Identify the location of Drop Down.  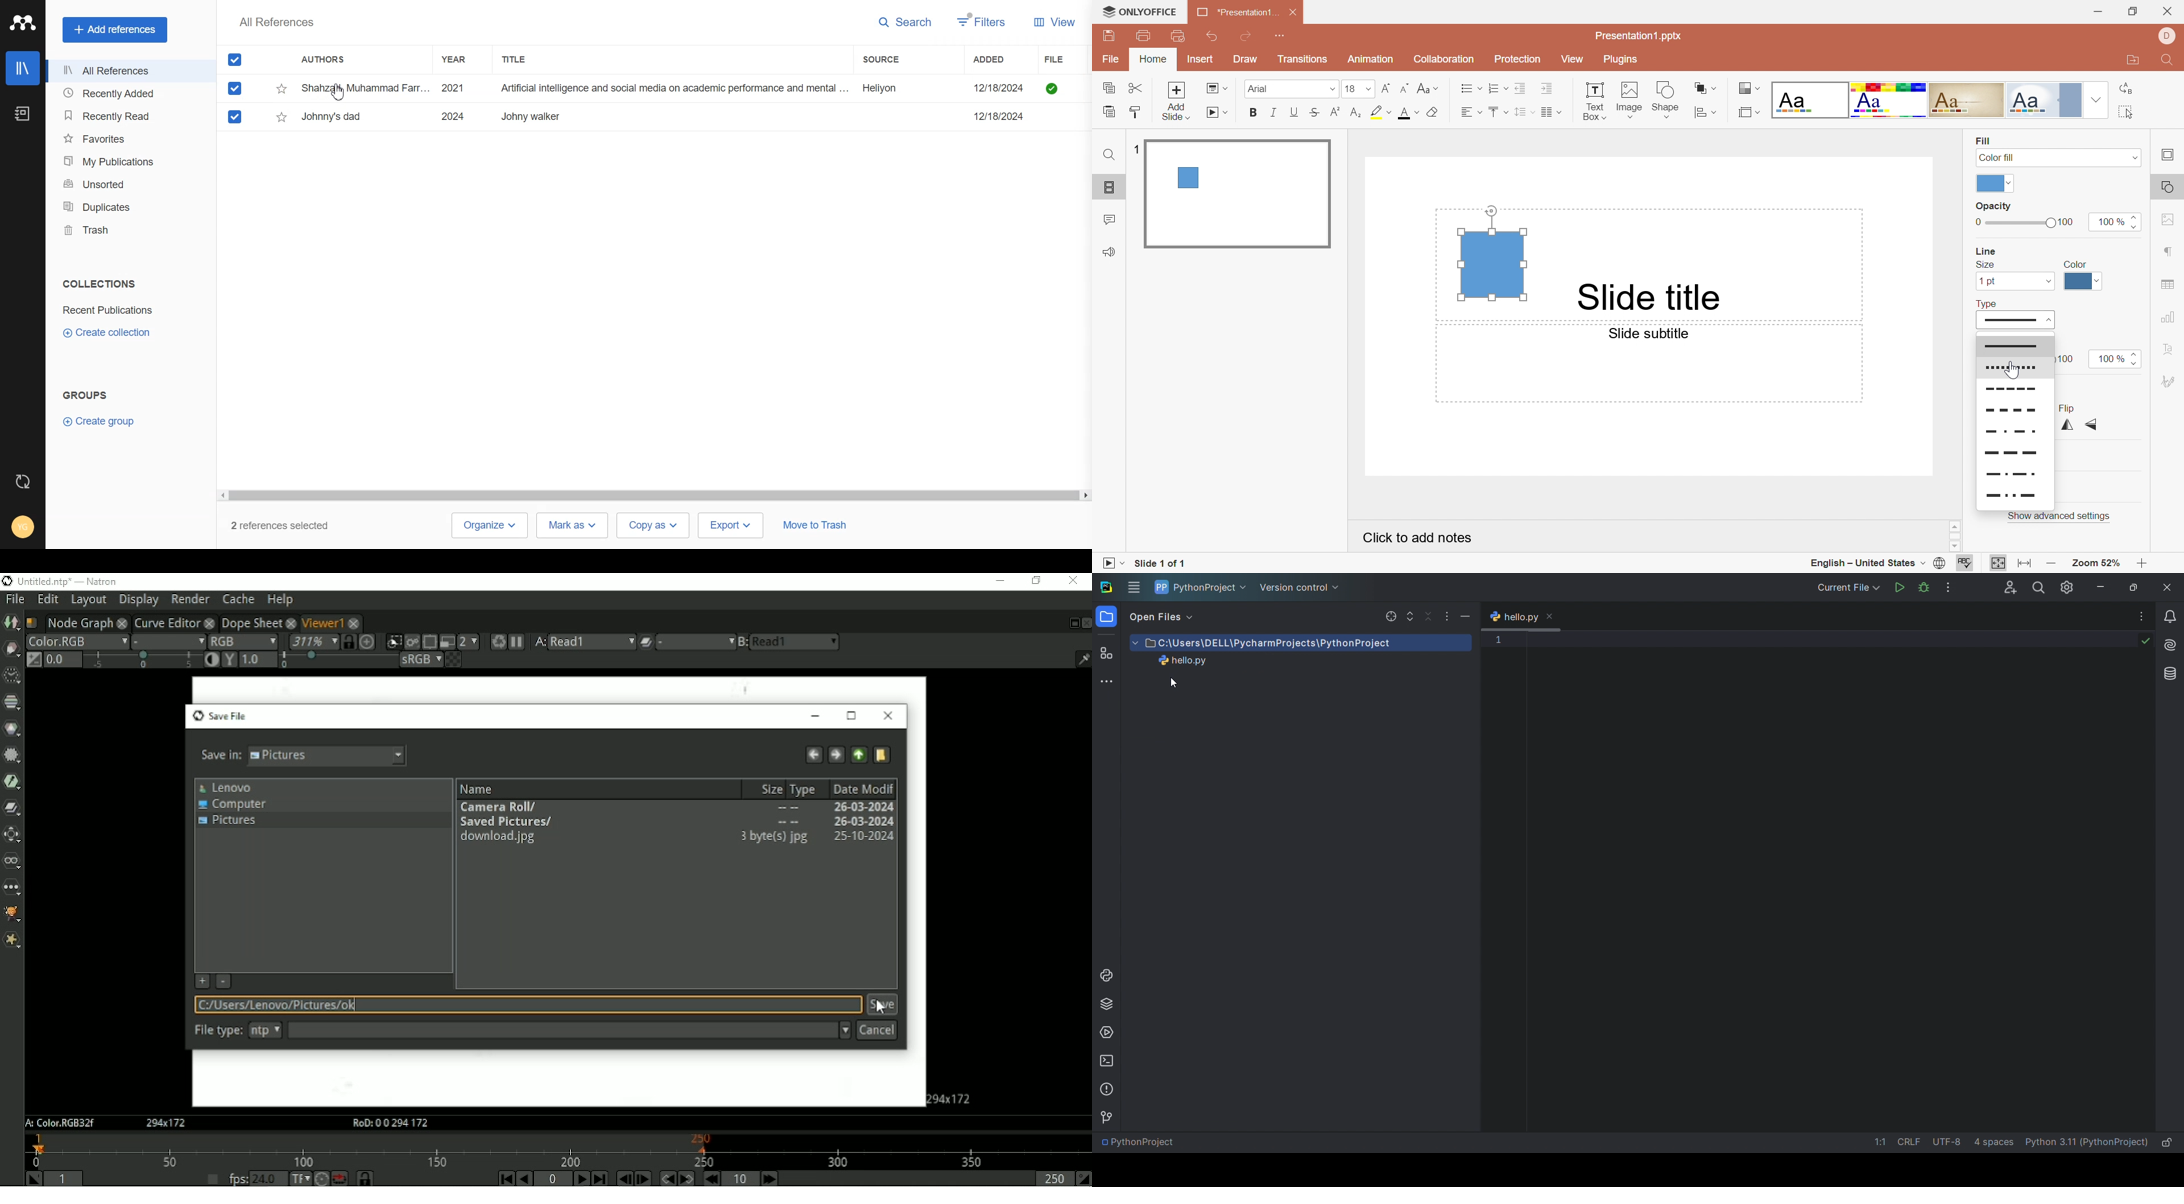
(2098, 101).